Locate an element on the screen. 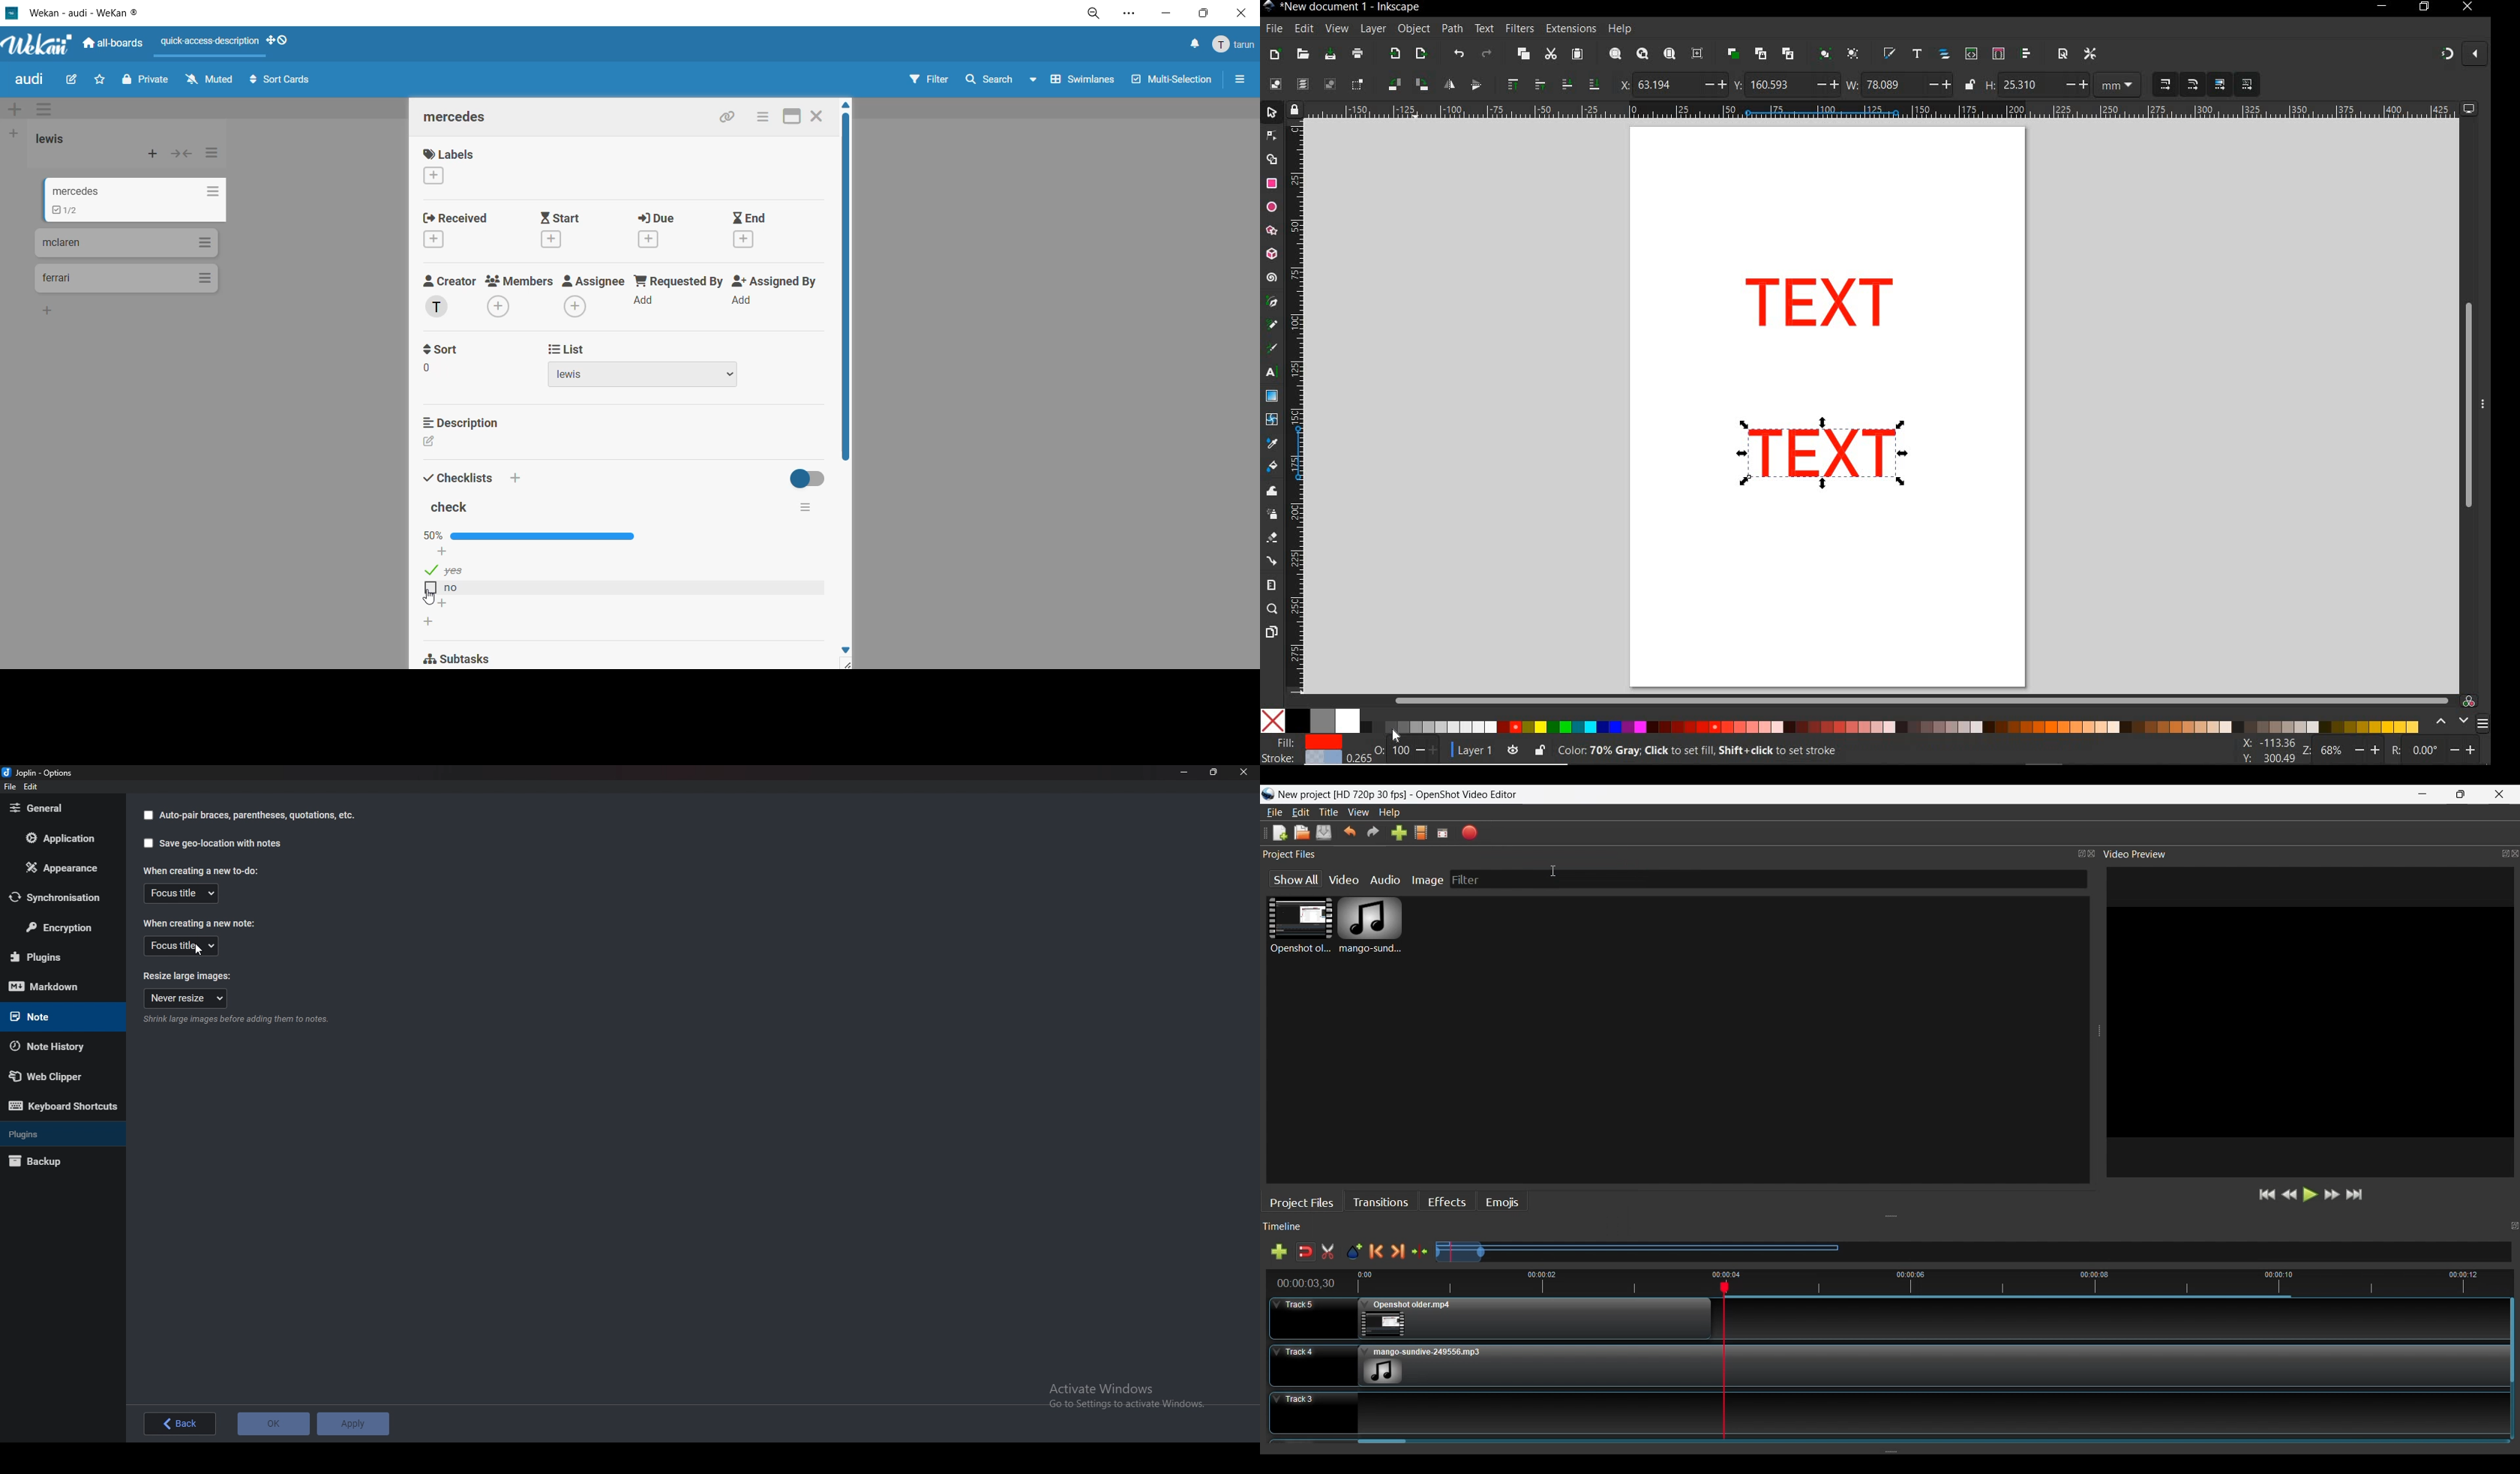  info is located at coordinates (234, 1021).